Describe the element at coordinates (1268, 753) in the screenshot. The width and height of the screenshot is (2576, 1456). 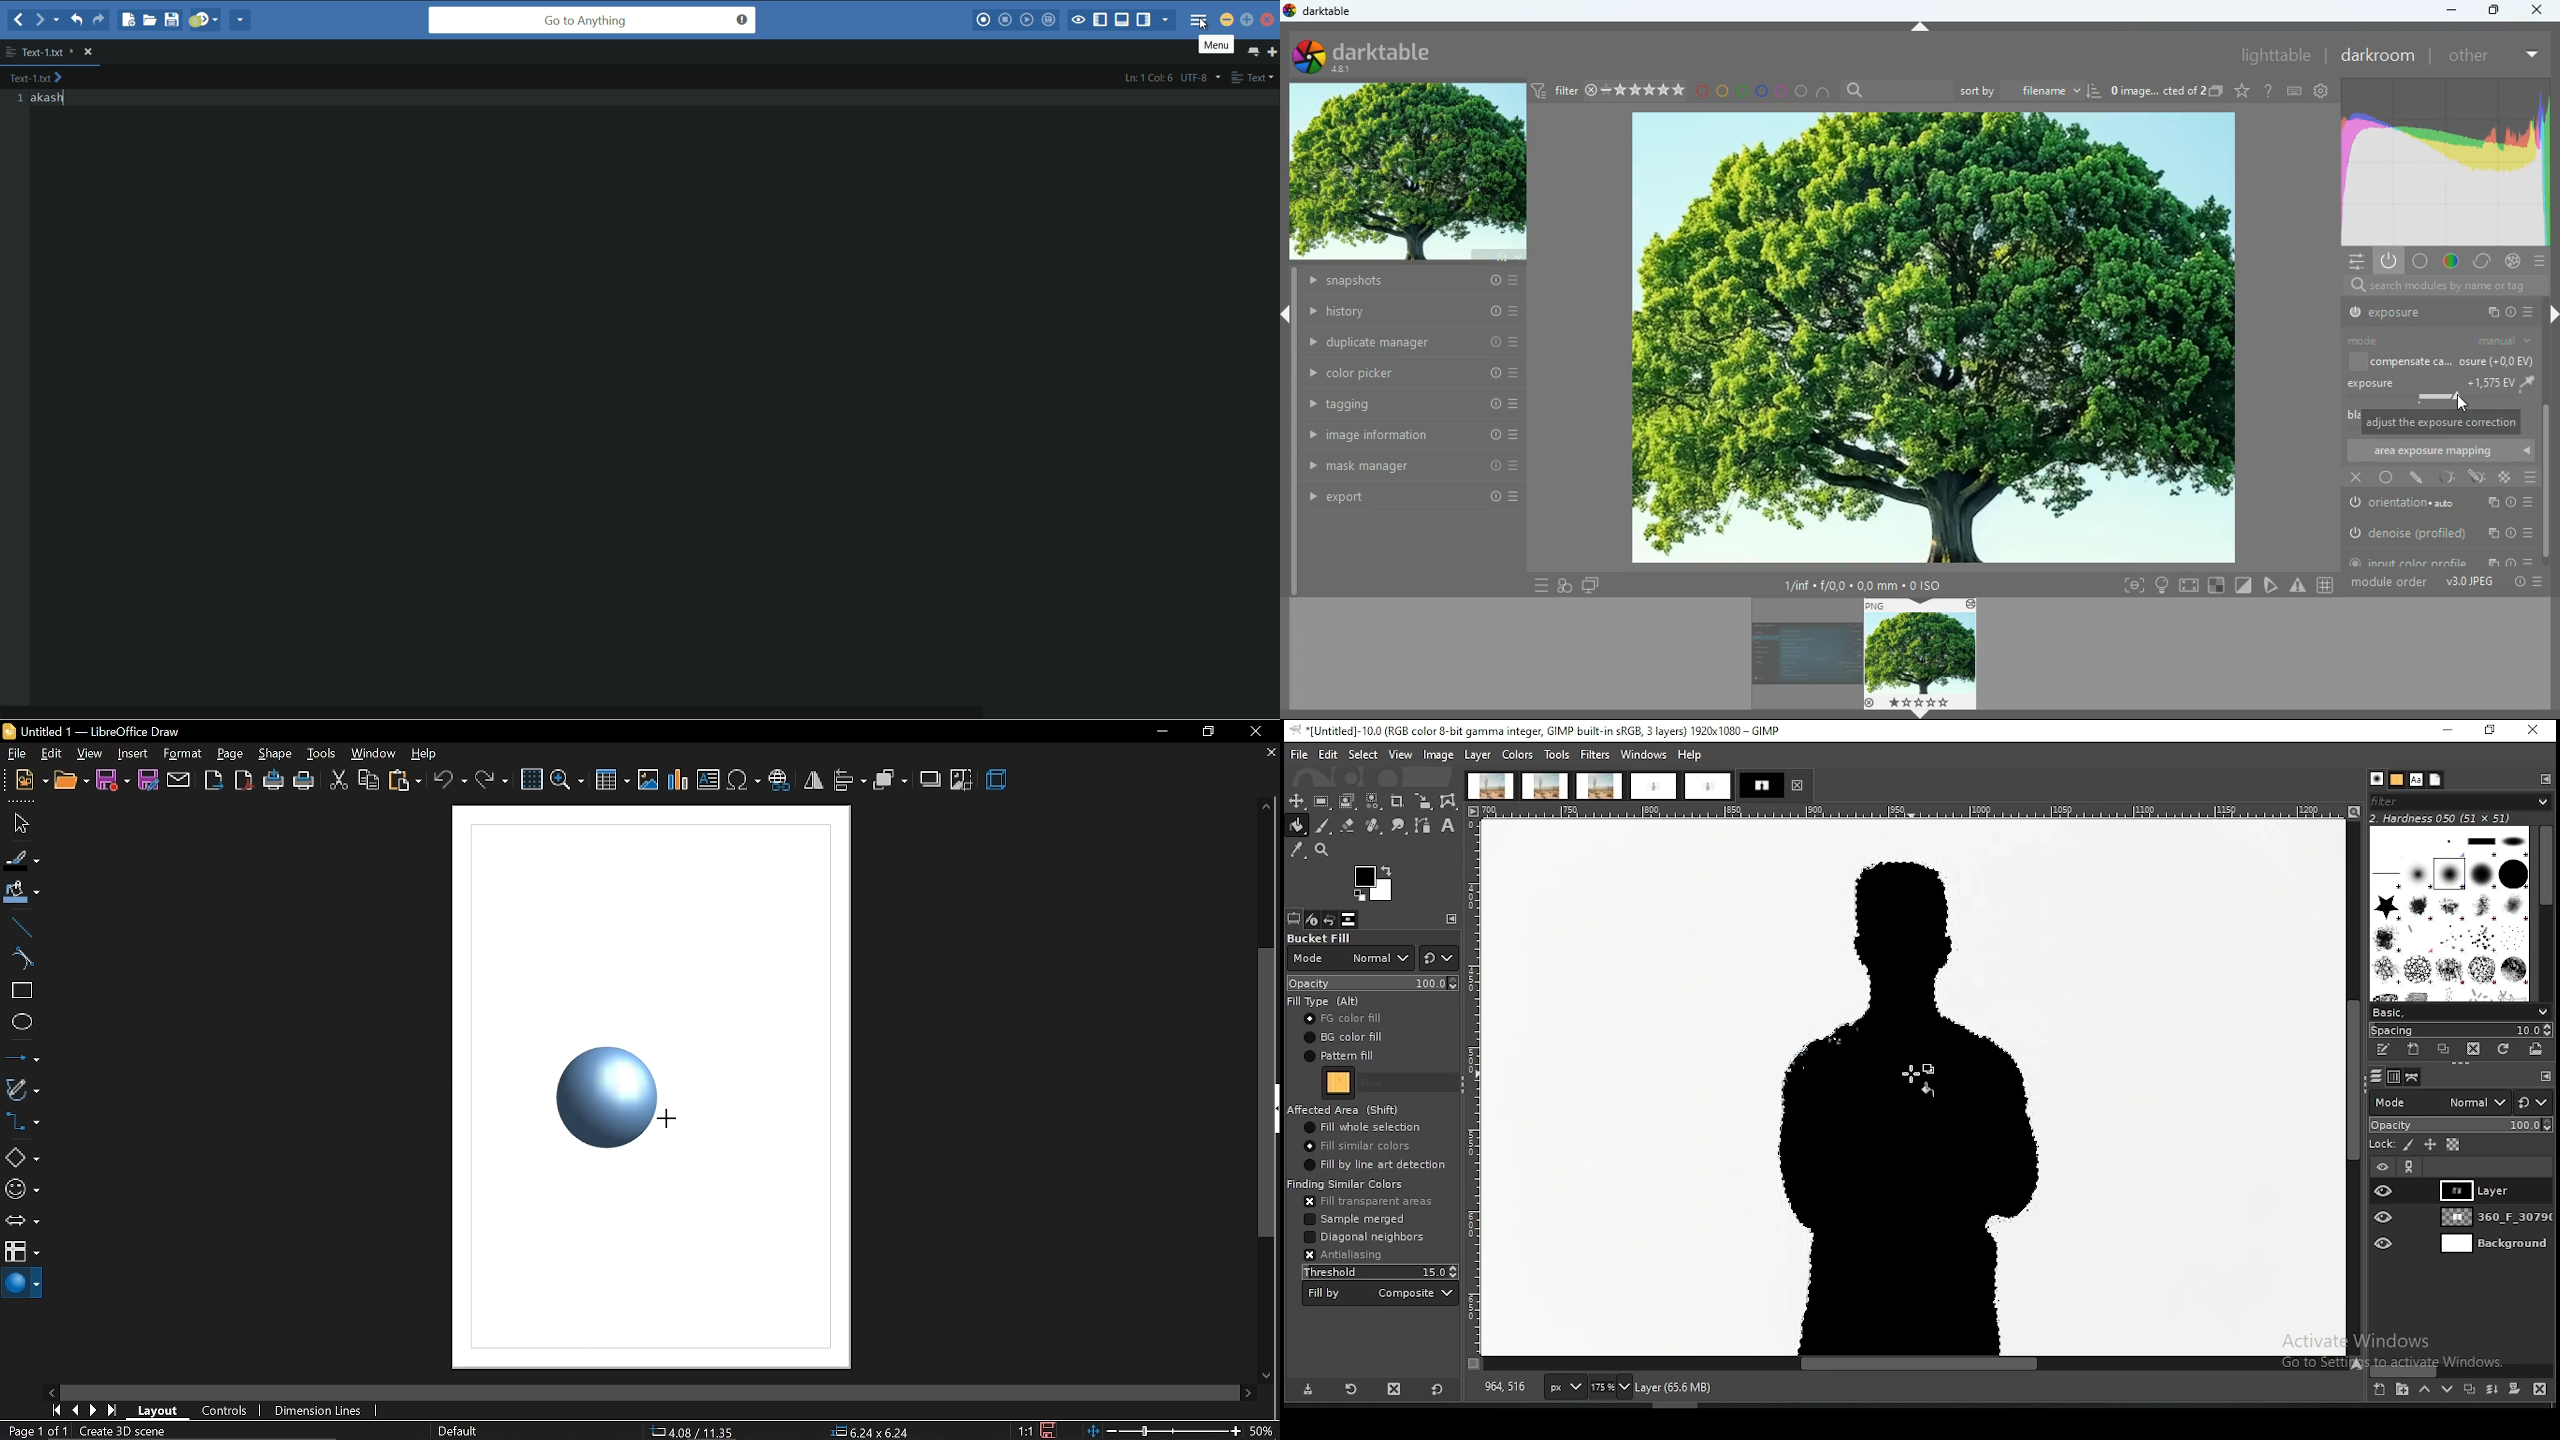
I see `close tab` at that location.